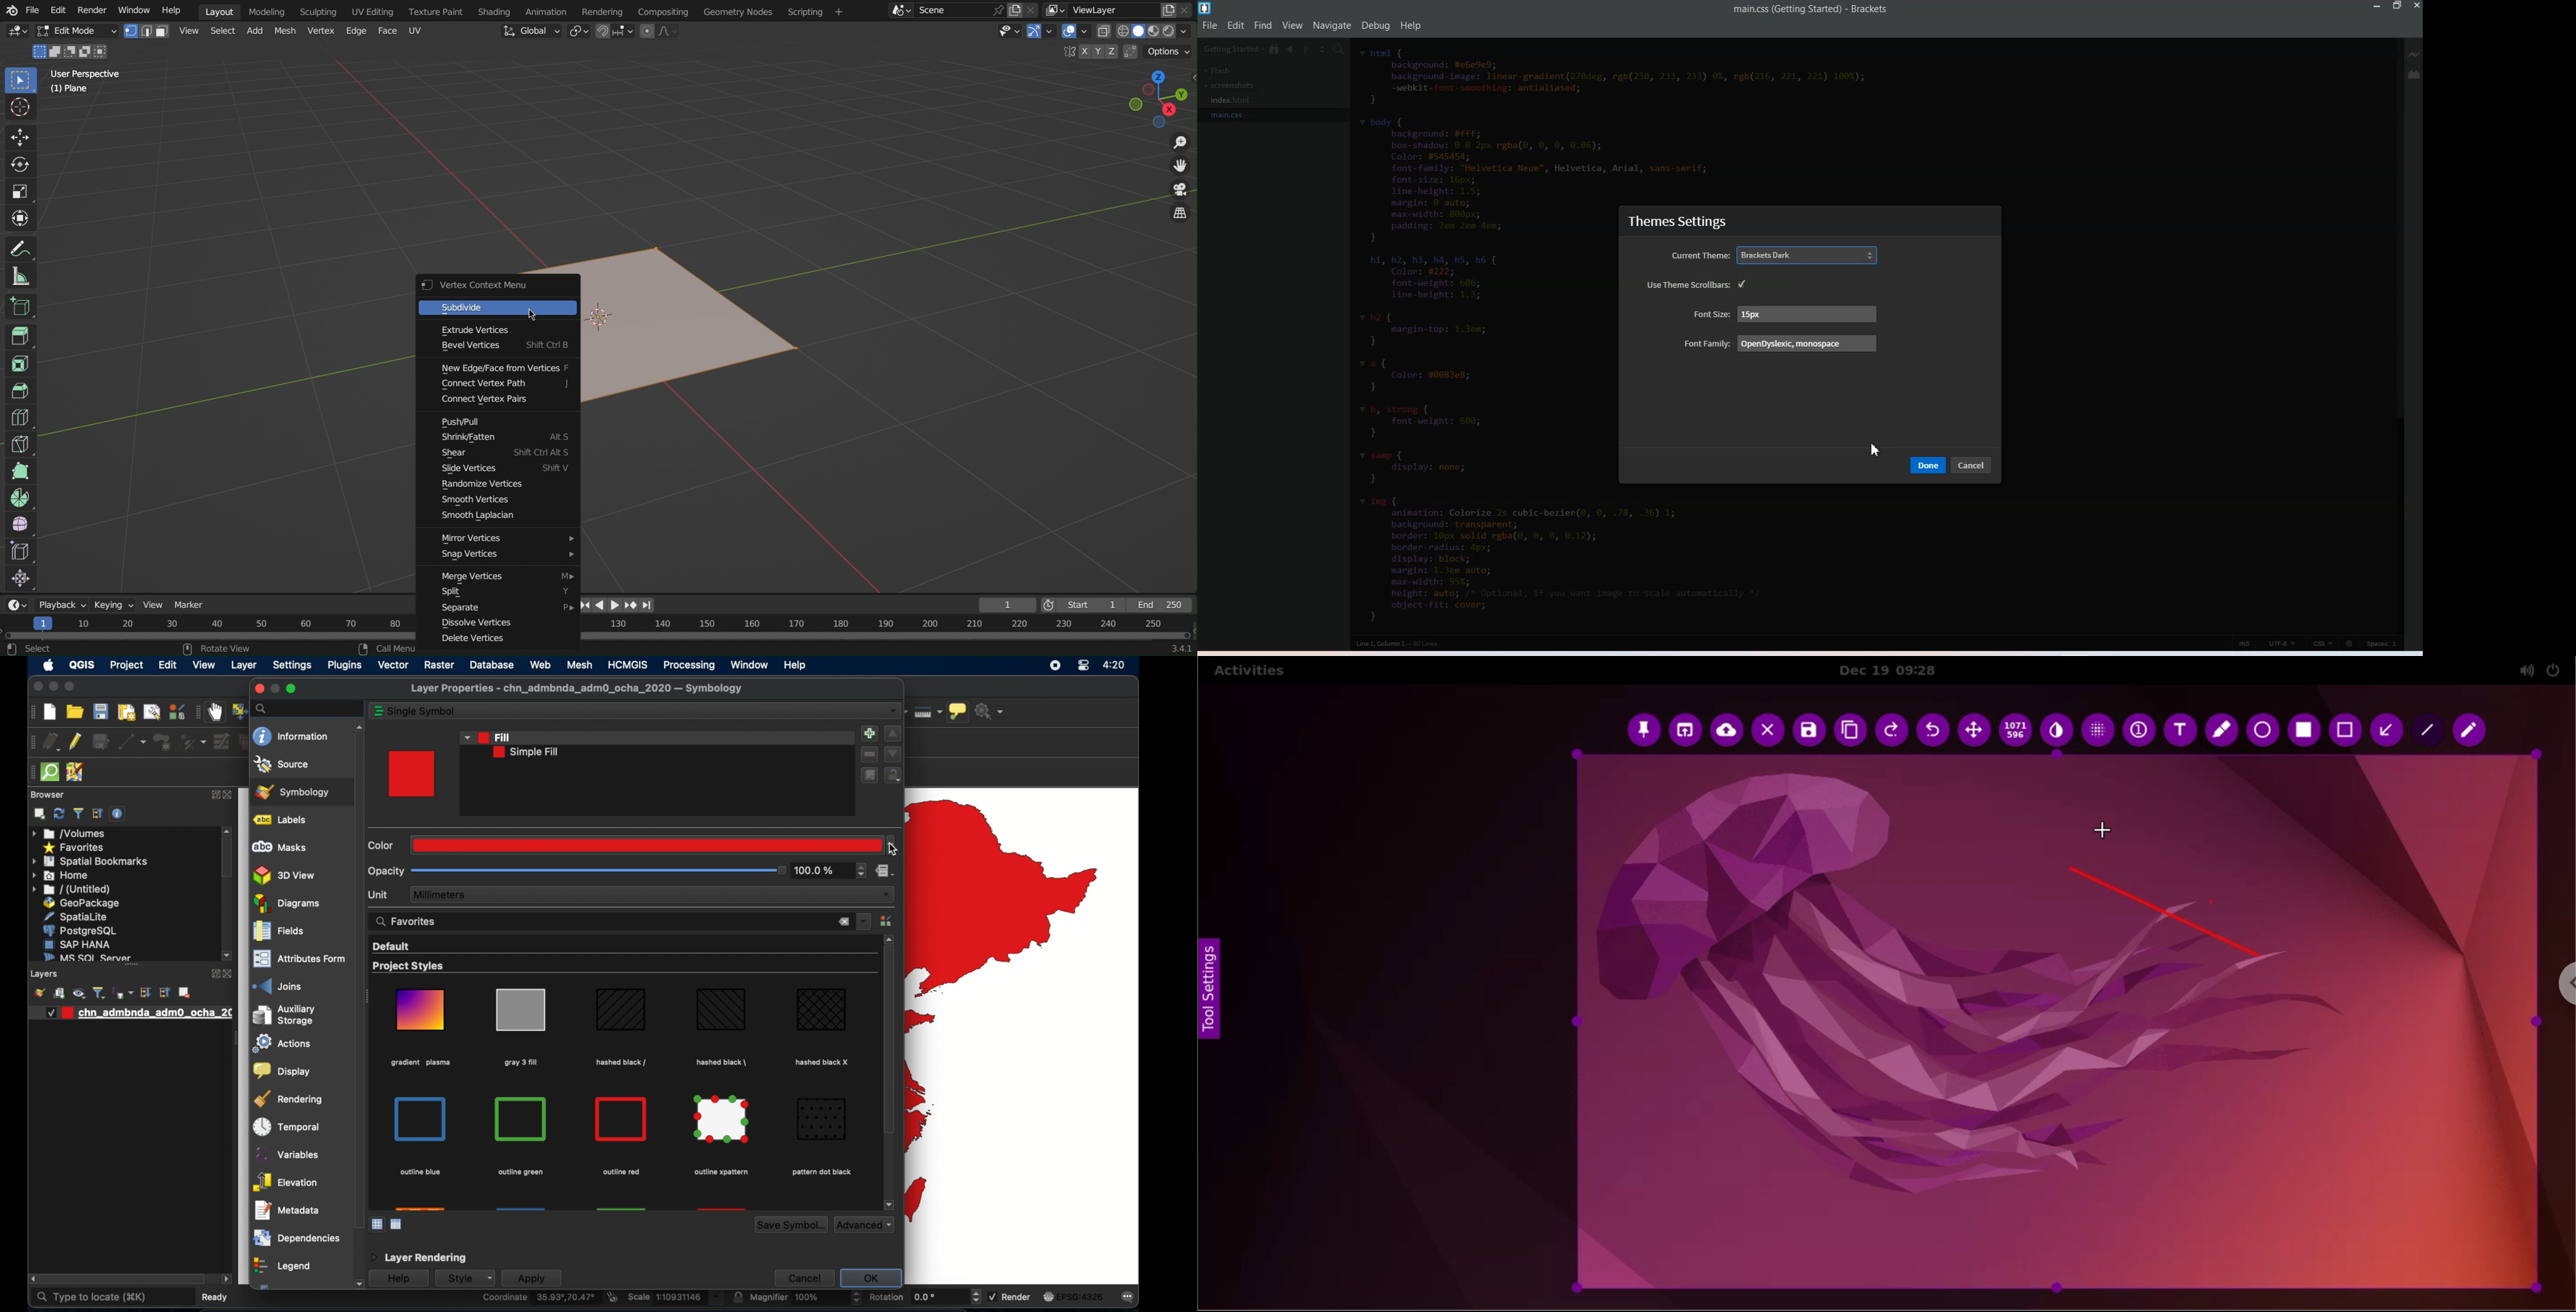  What do you see at coordinates (32, 10) in the screenshot?
I see `File` at bounding box center [32, 10].